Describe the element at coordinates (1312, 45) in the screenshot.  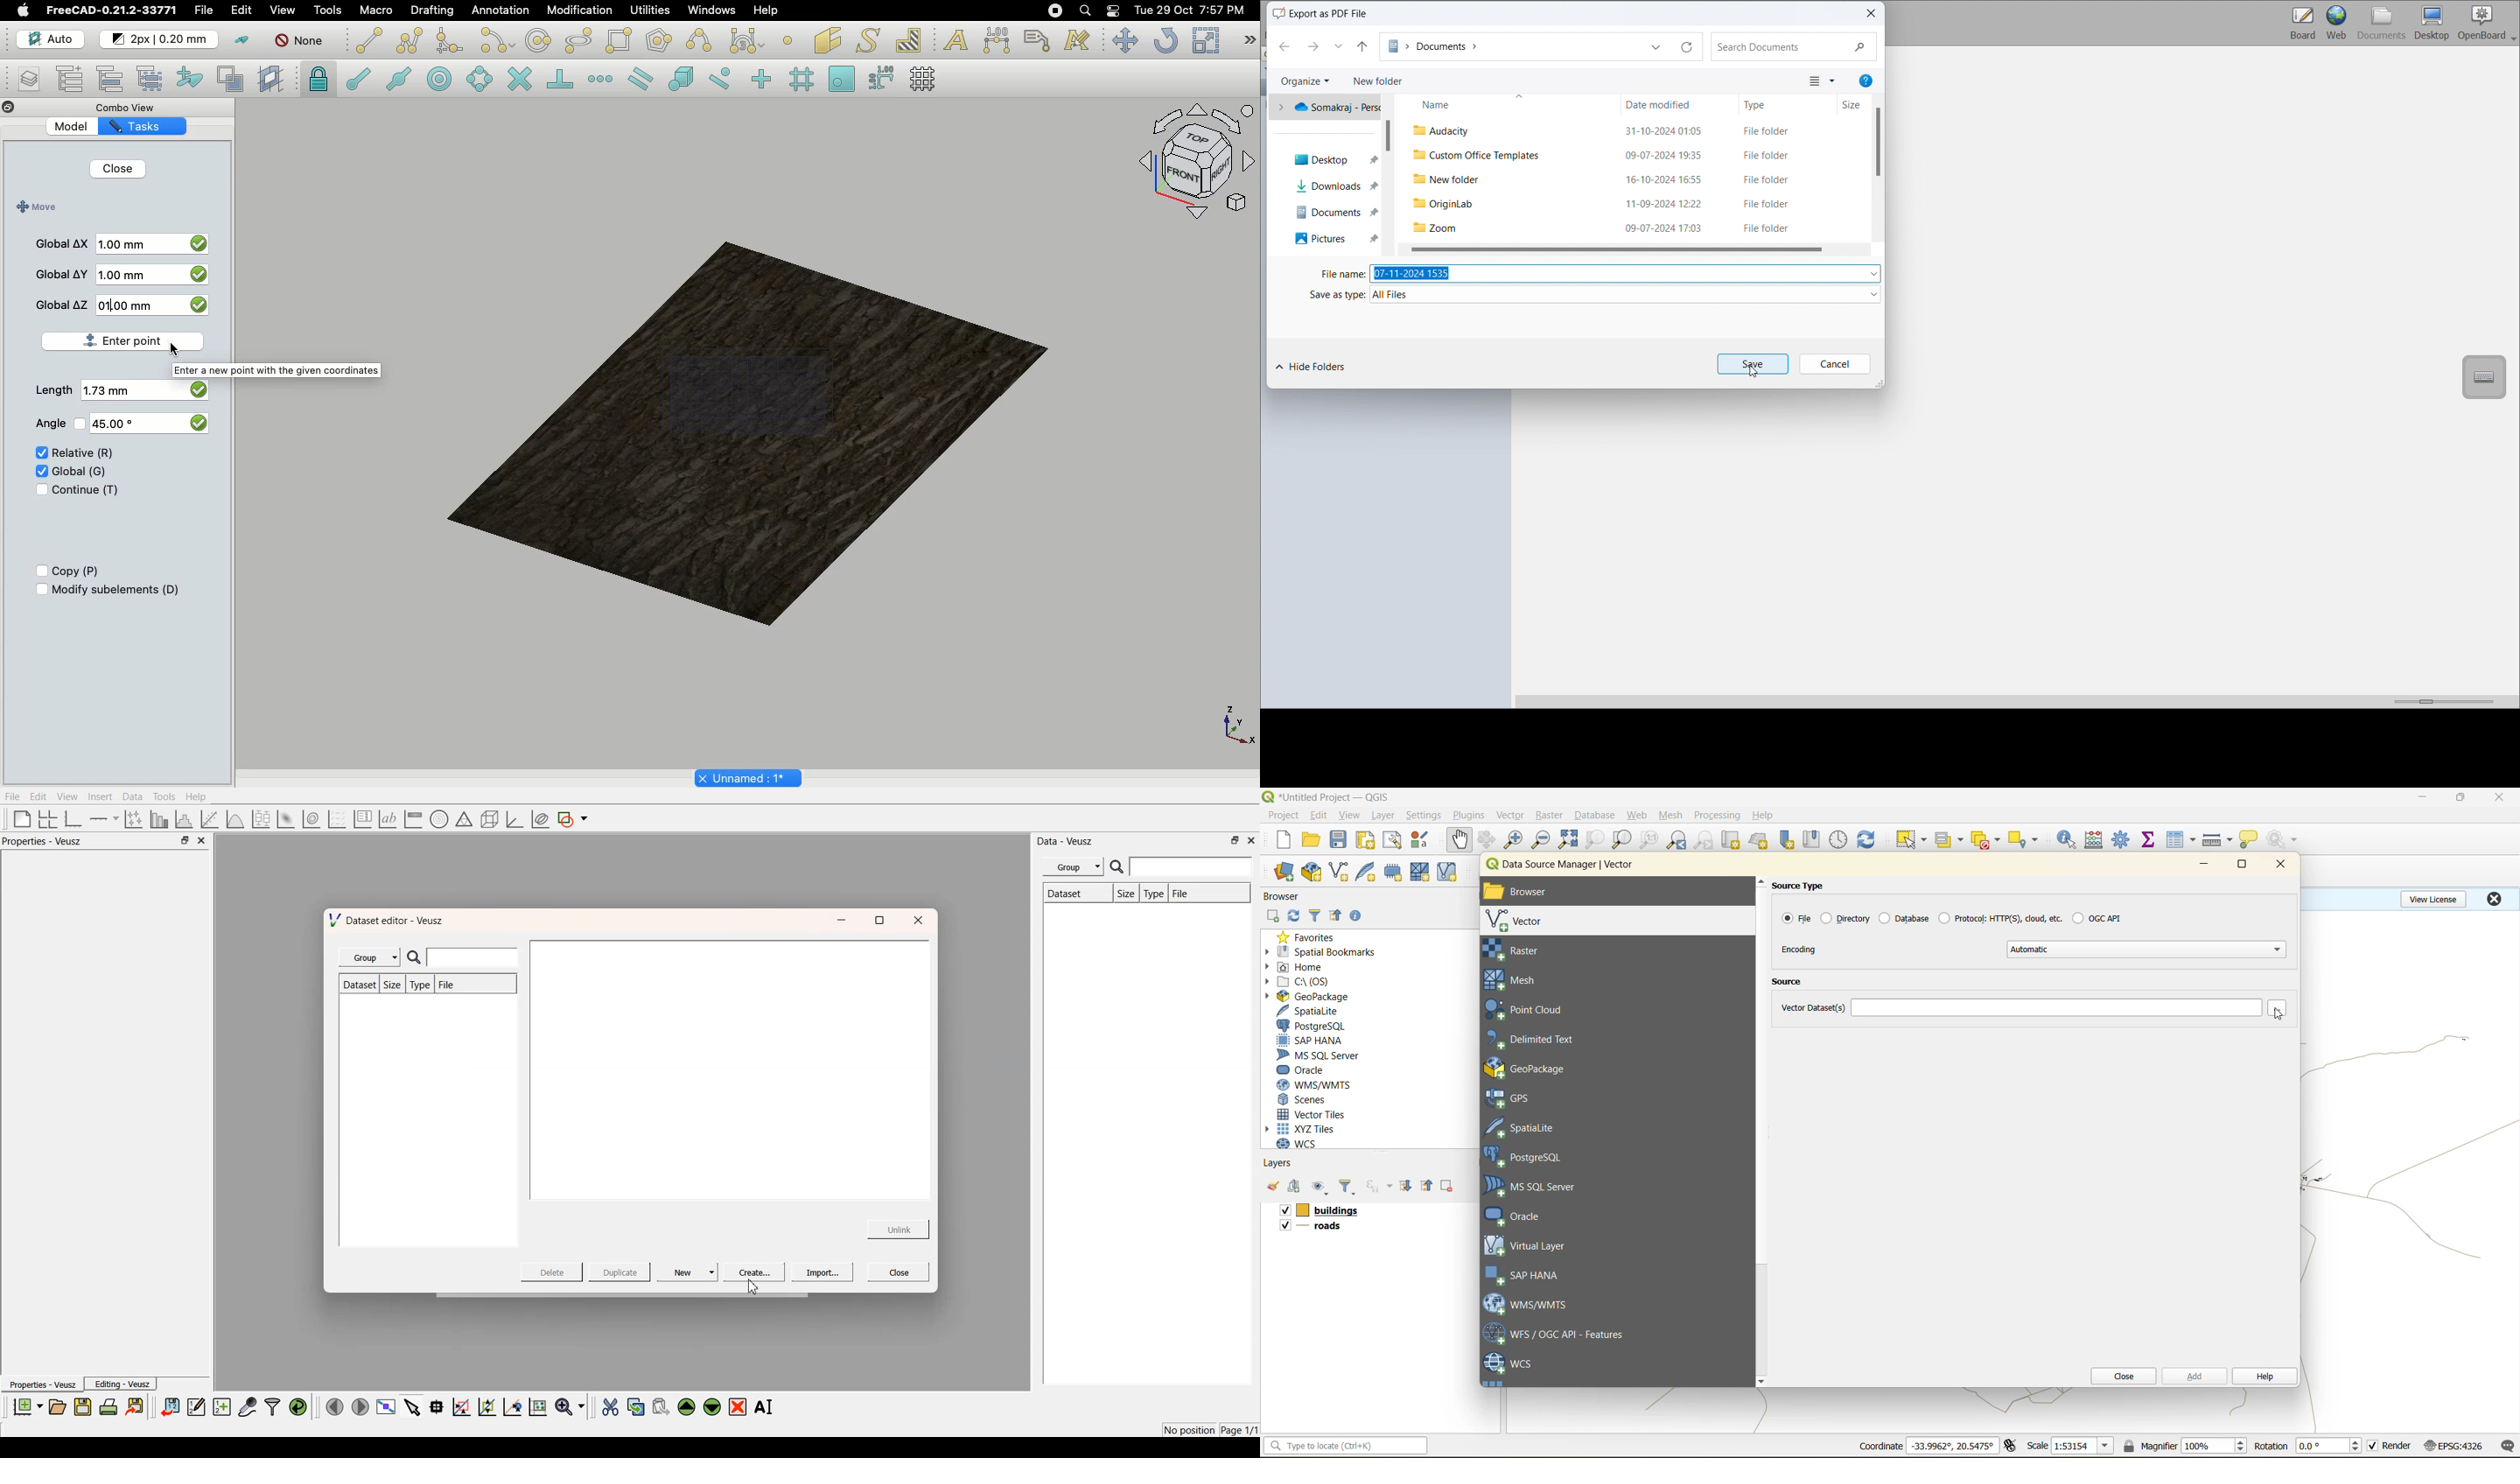
I see `next folder` at that location.